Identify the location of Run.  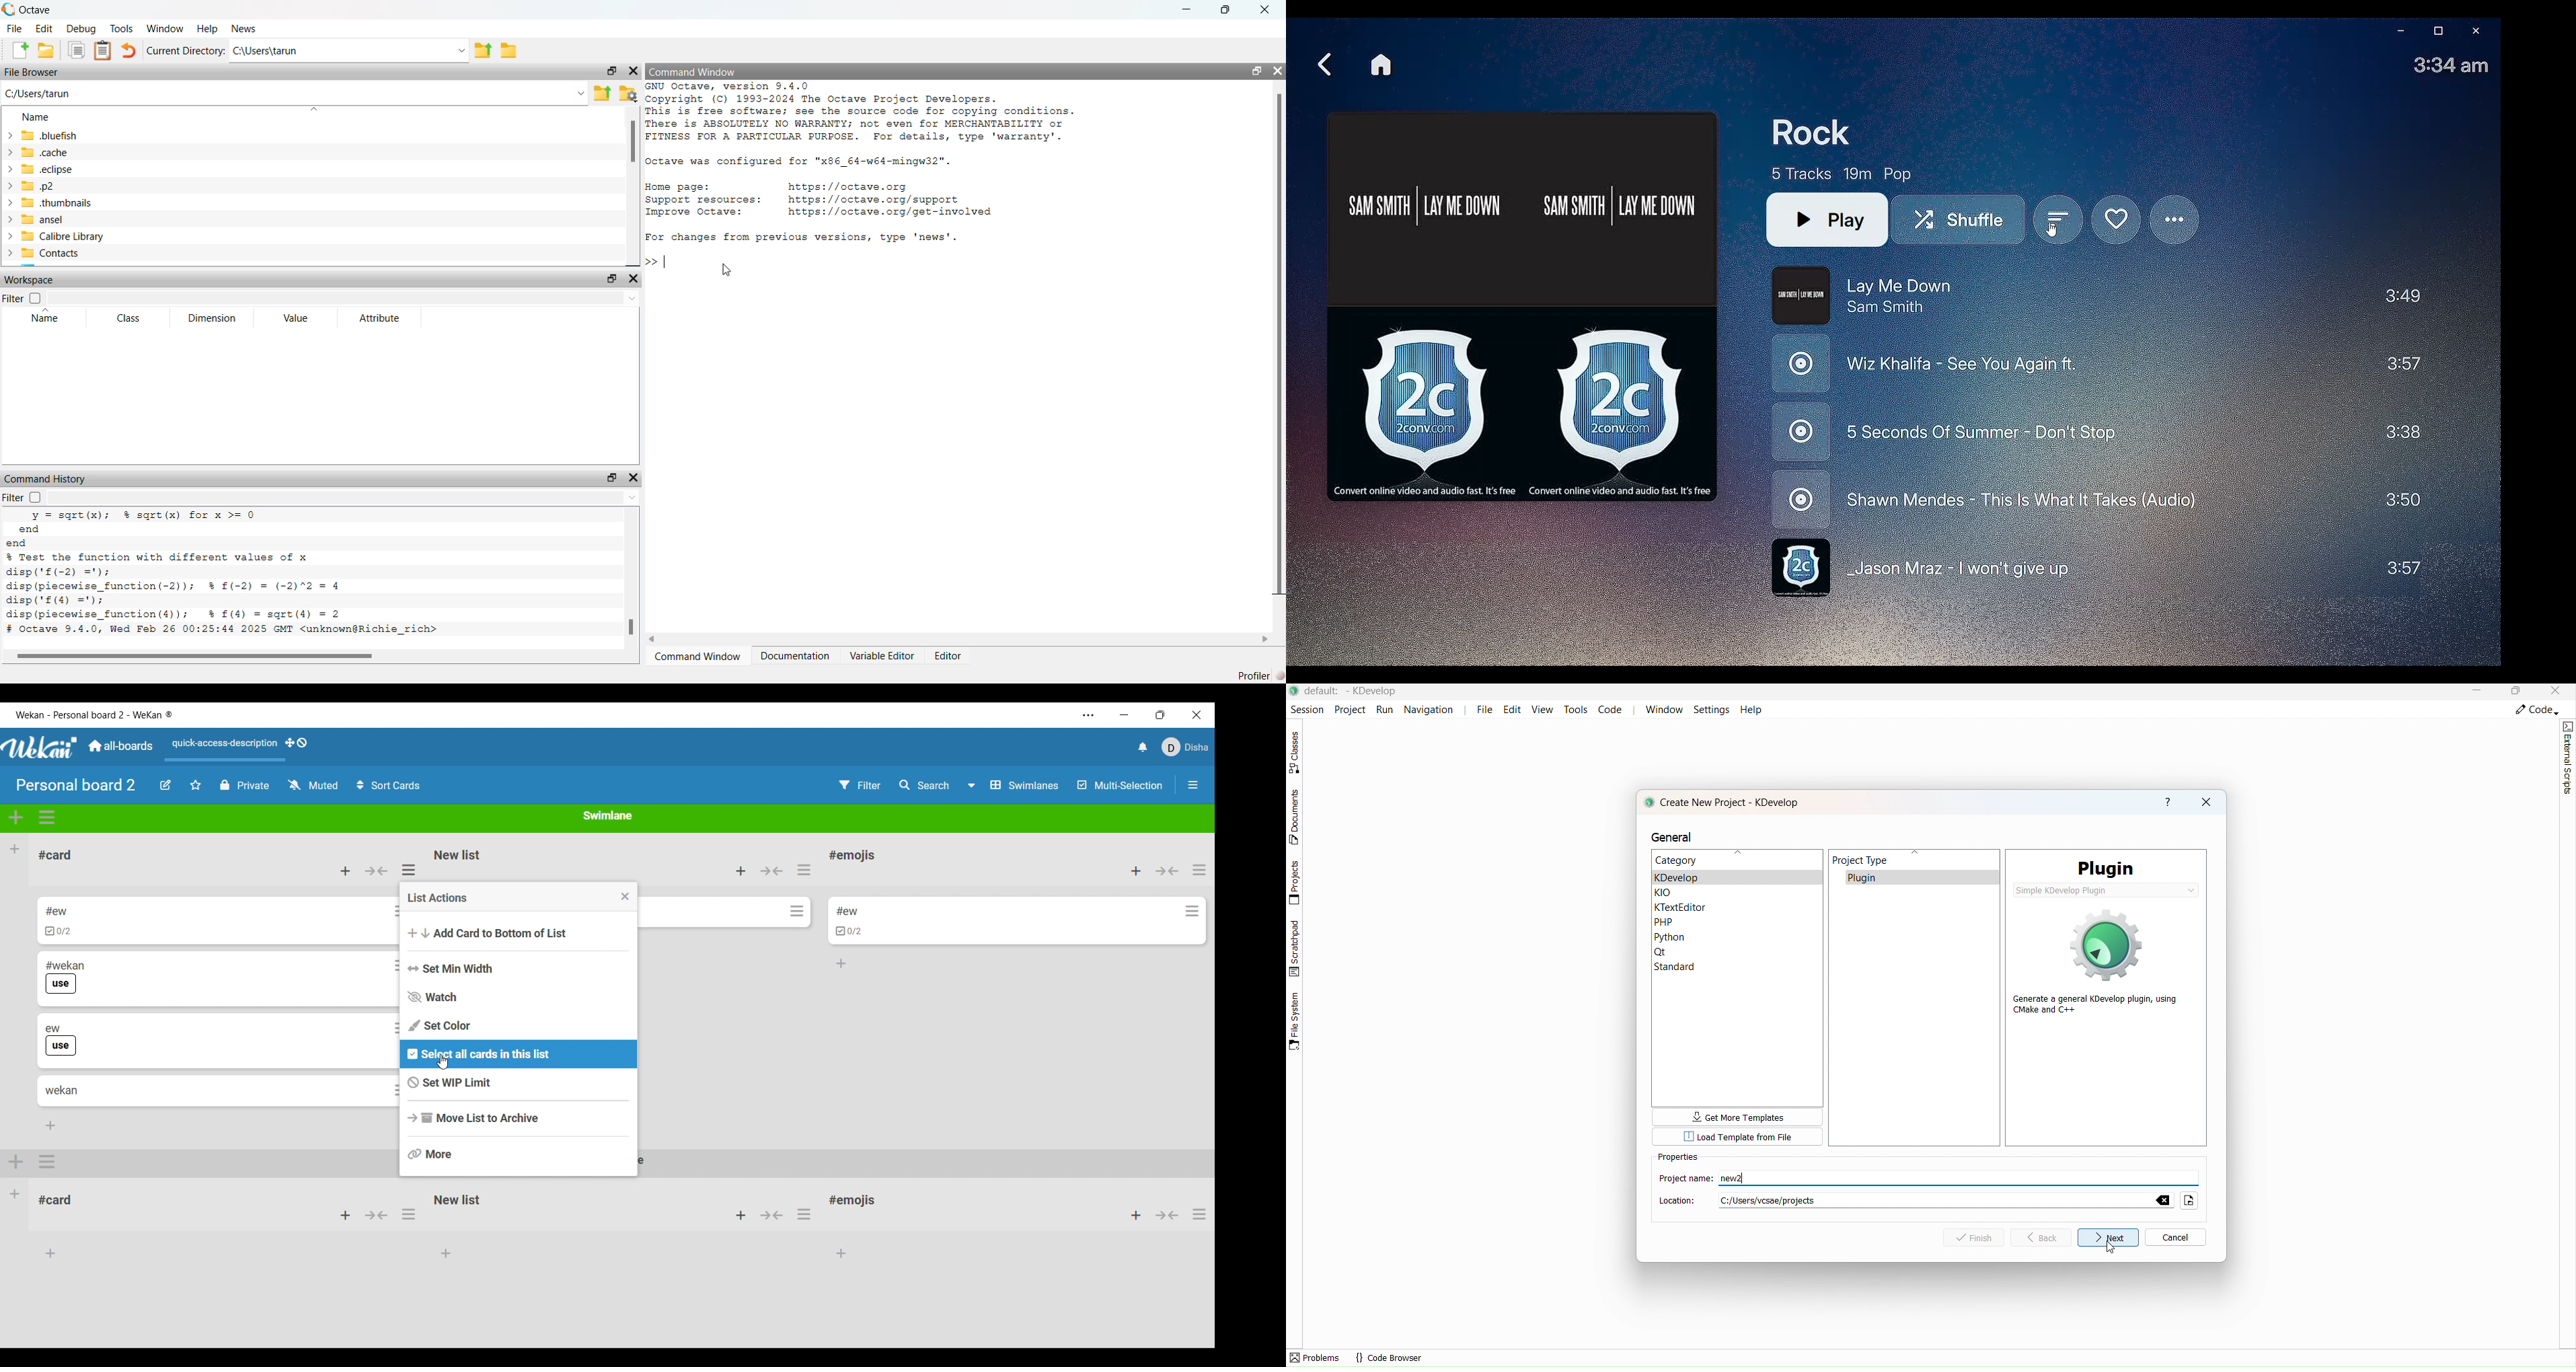
(1386, 709).